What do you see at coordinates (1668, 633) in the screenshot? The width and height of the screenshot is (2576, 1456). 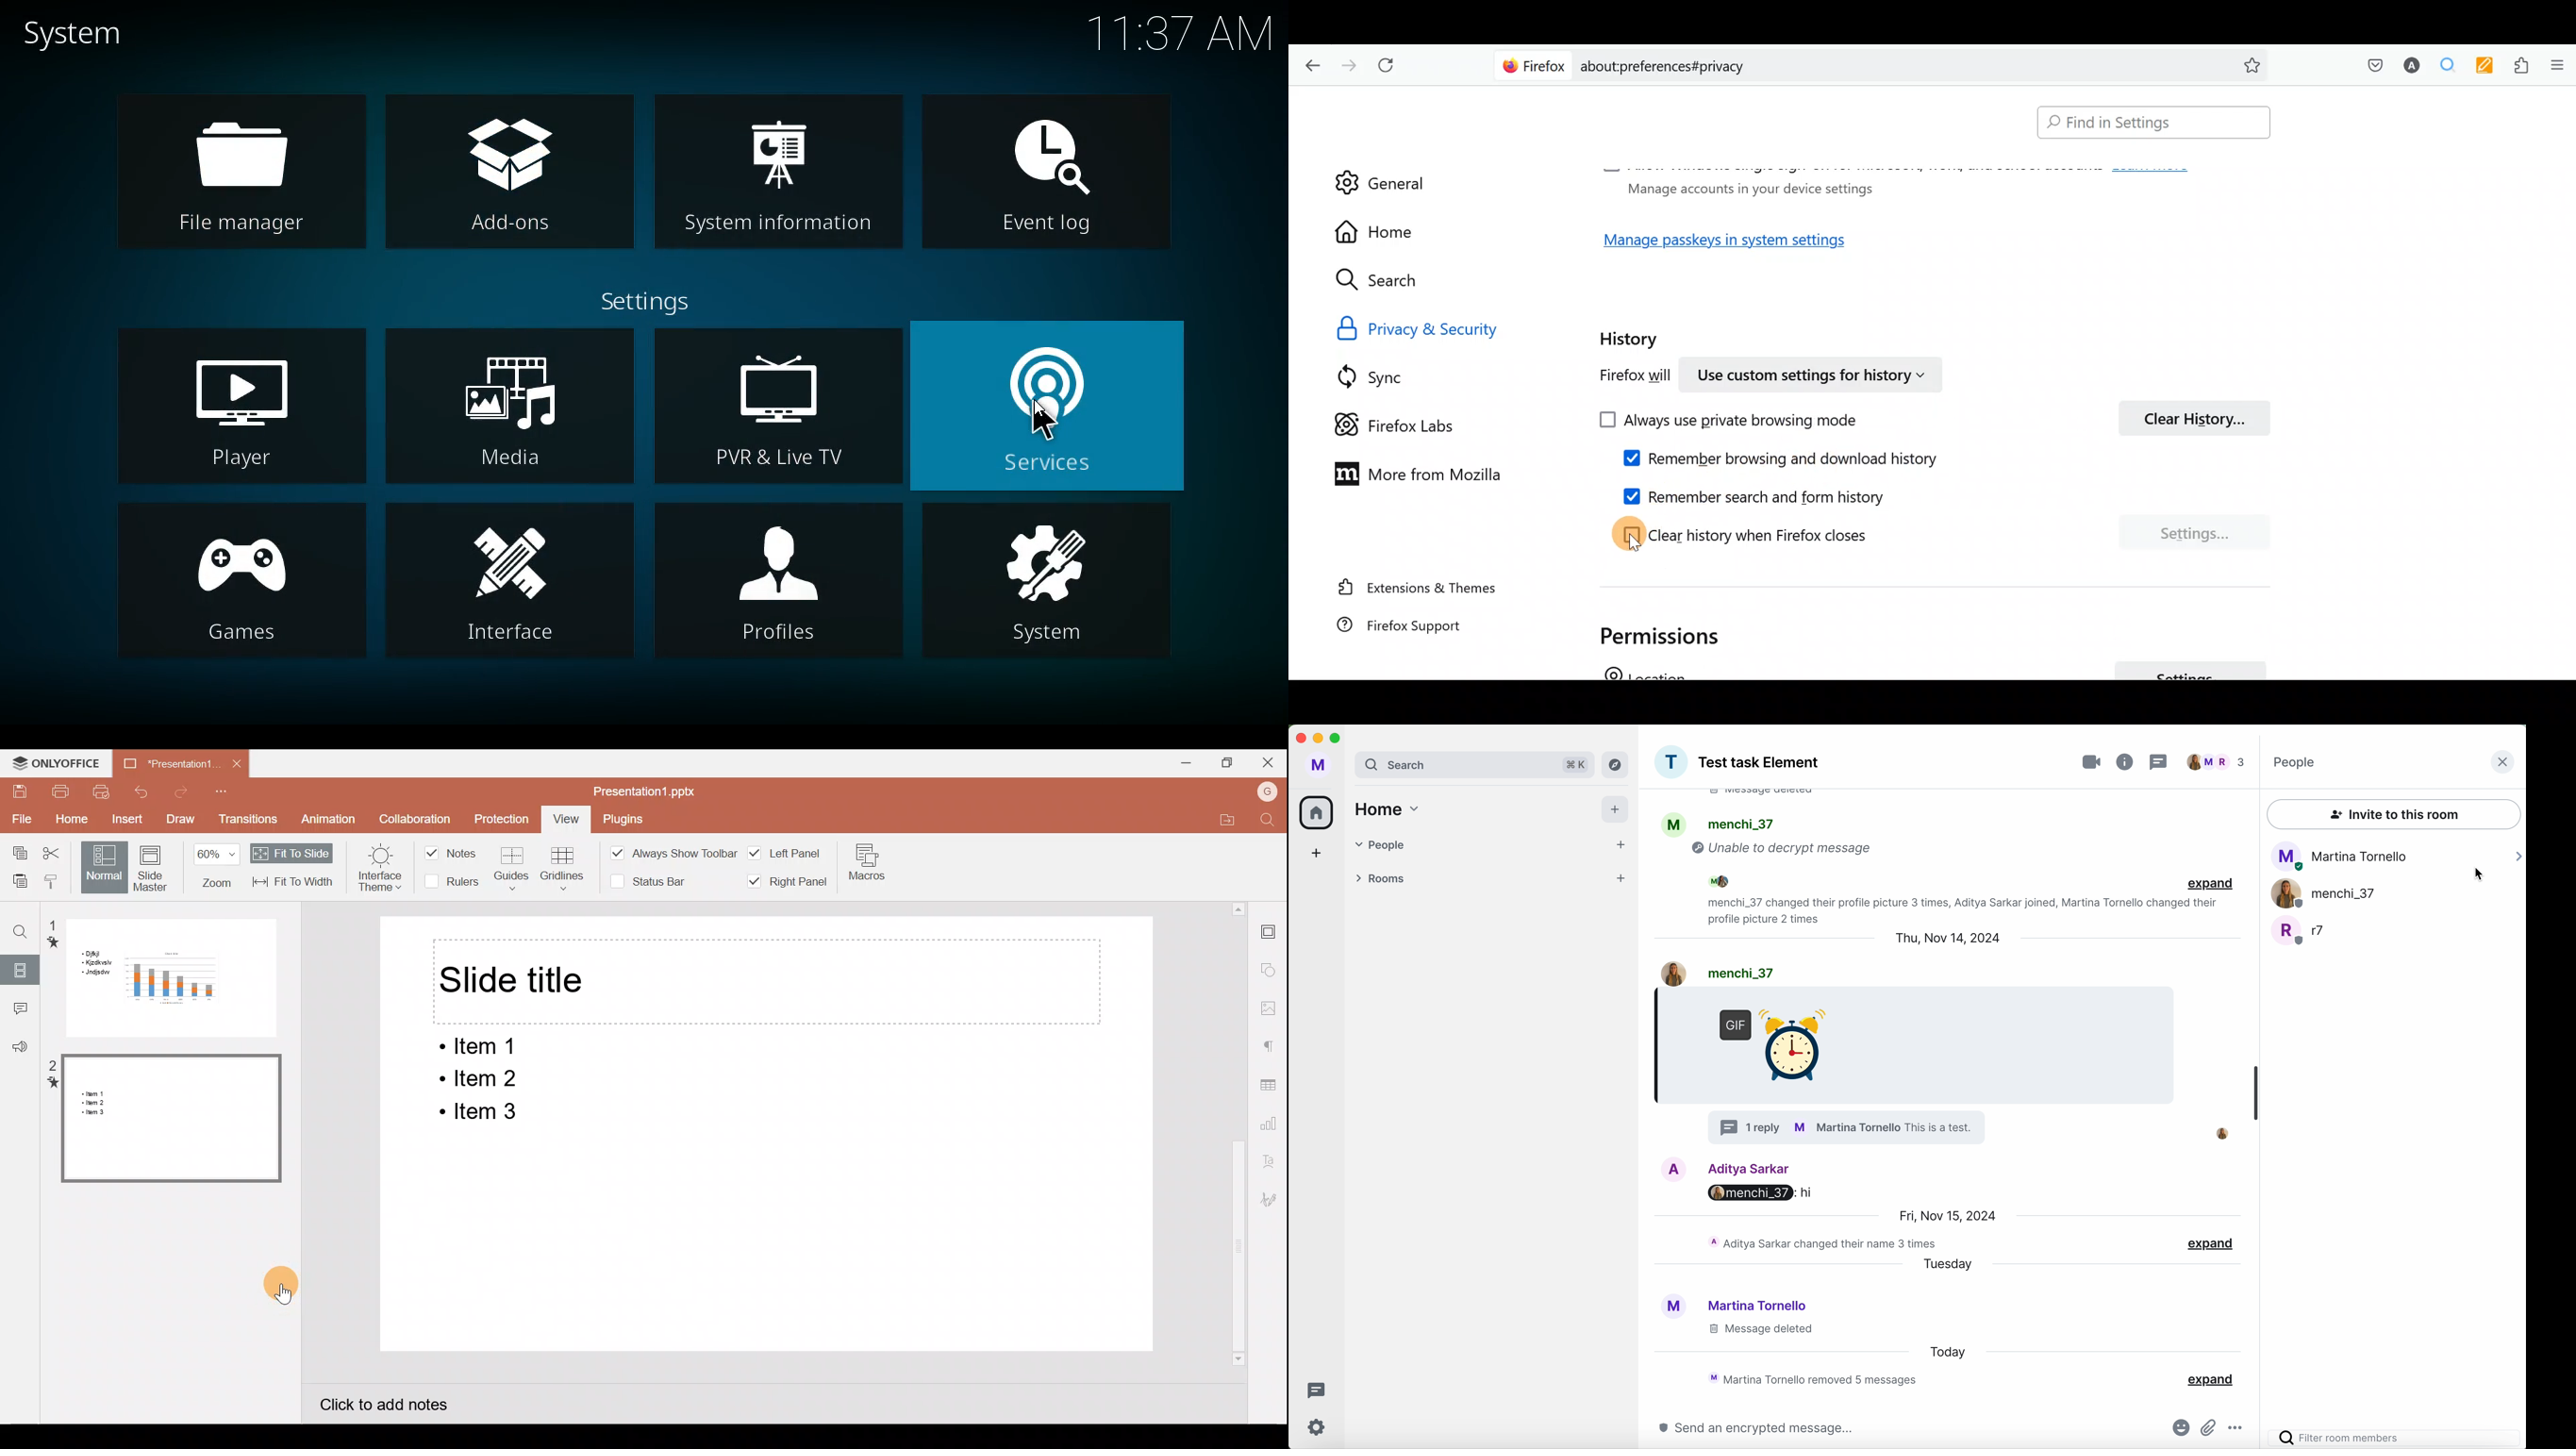 I see `Permissions` at bounding box center [1668, 633].